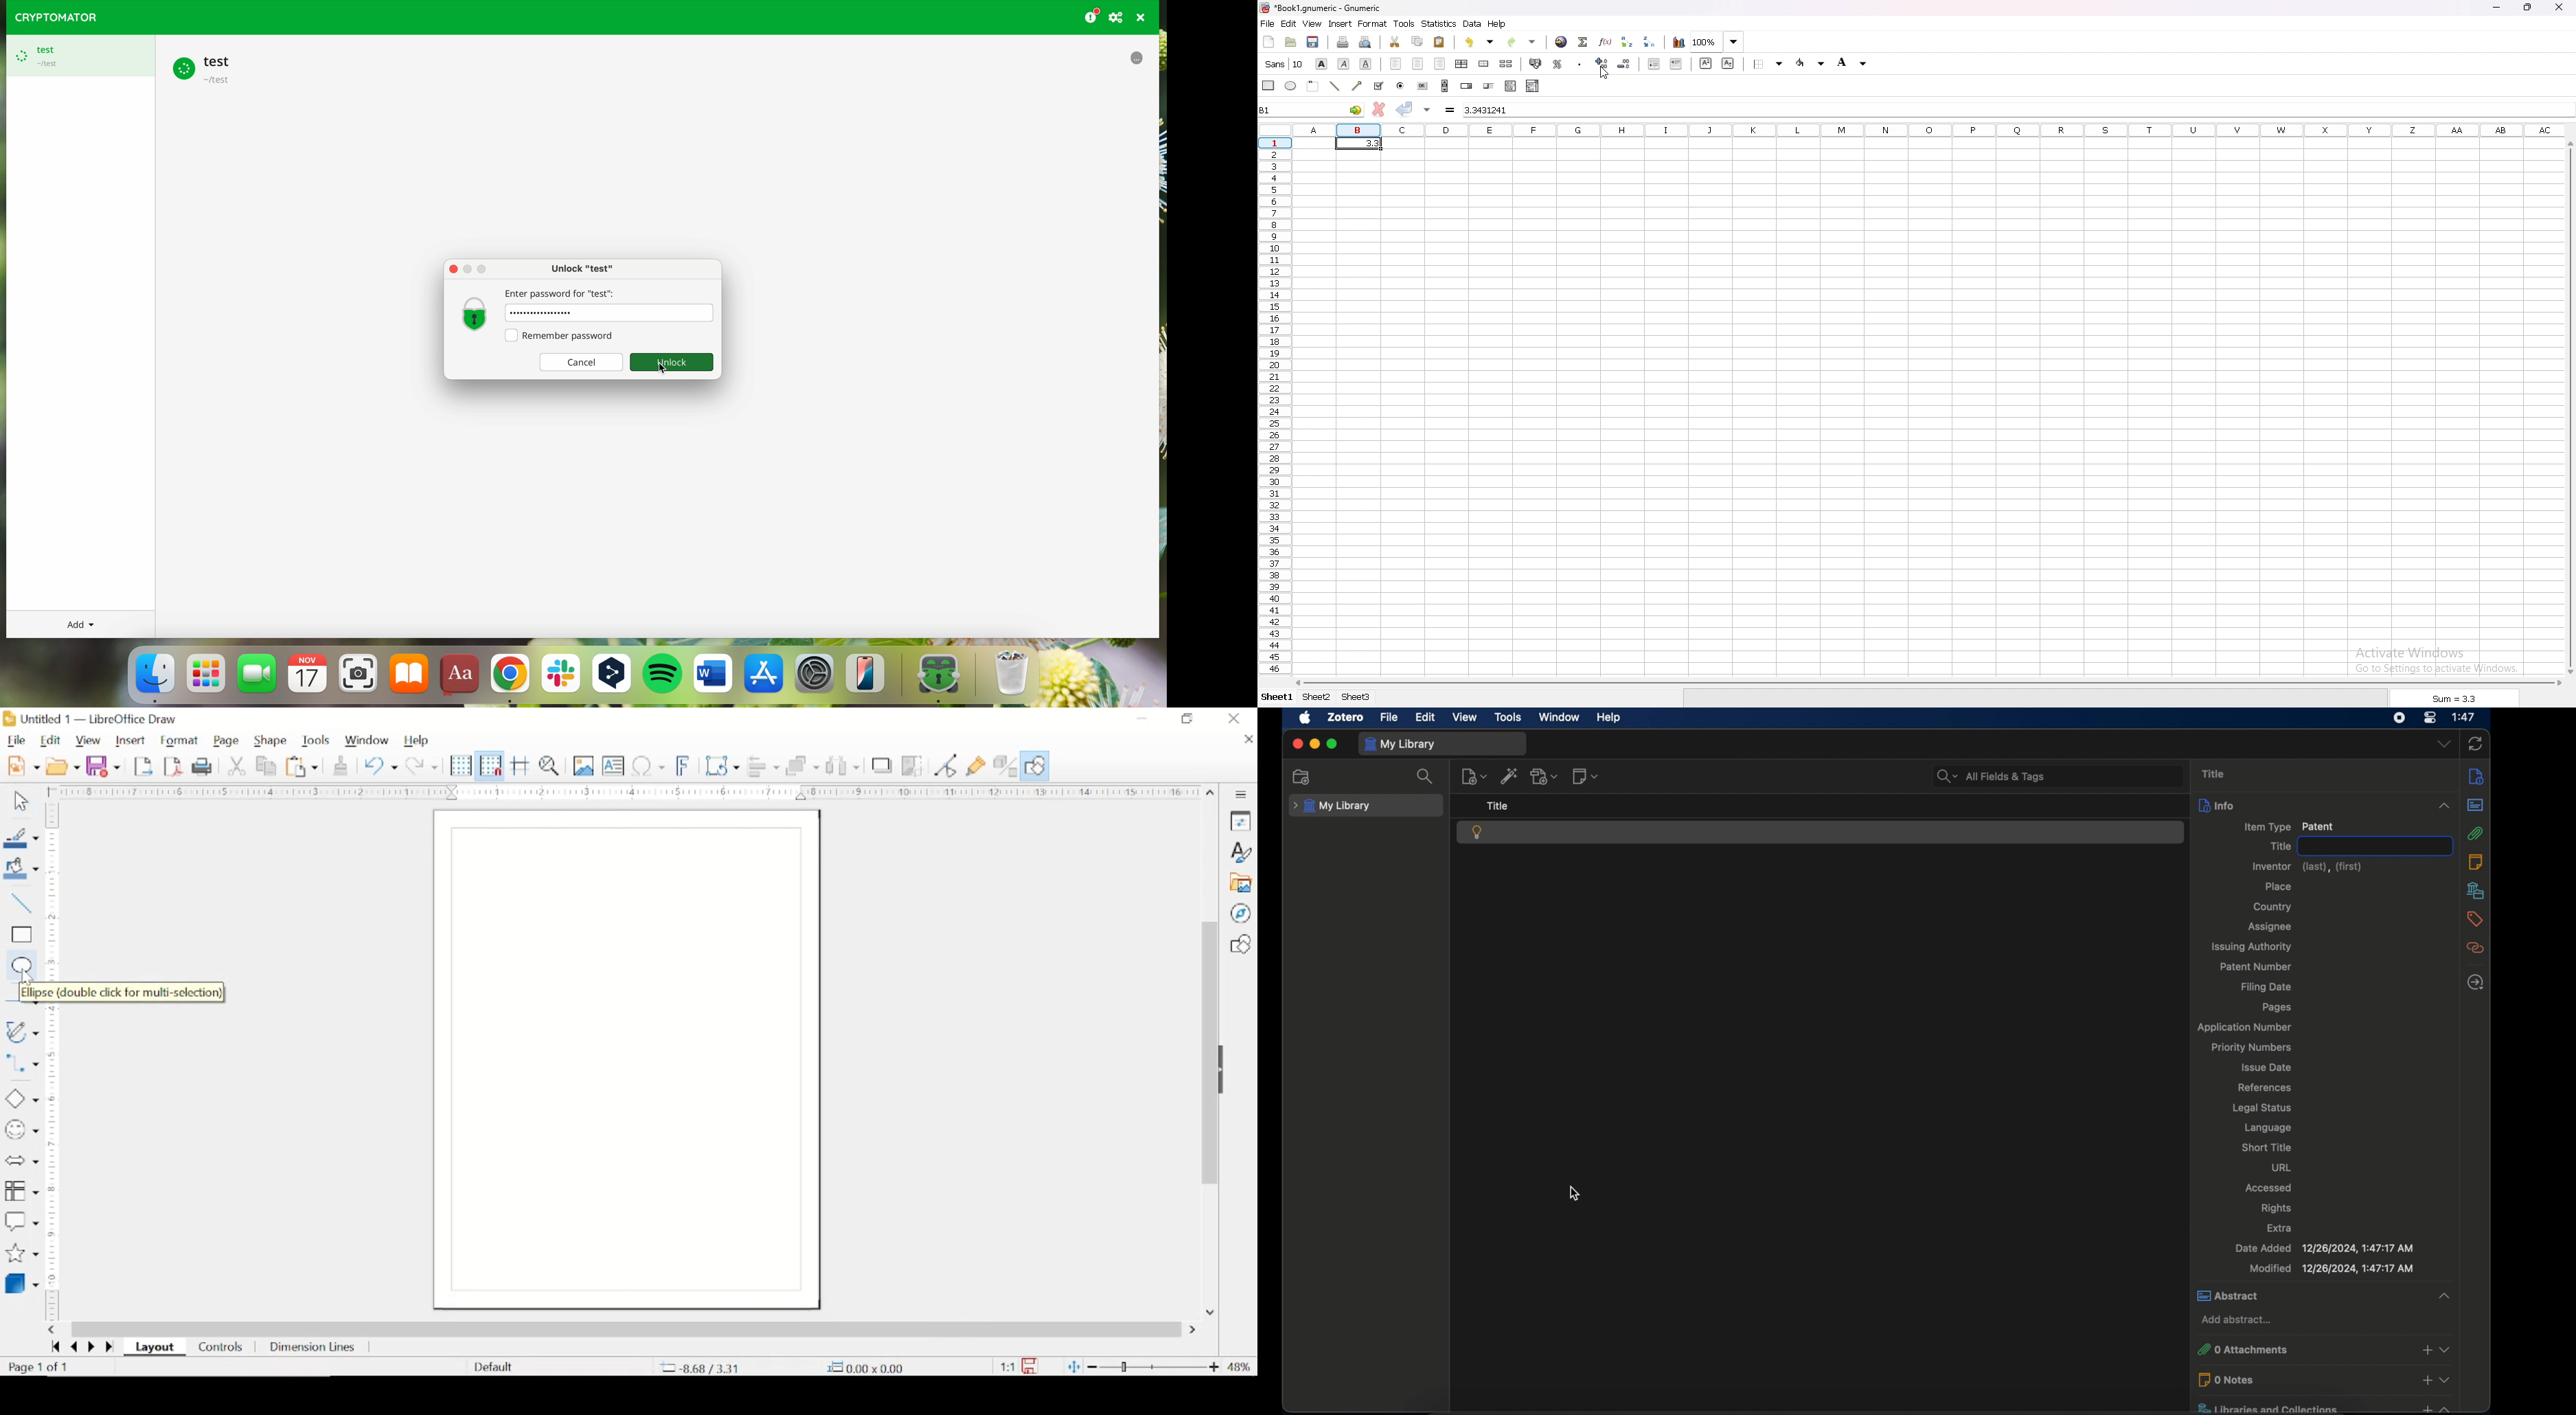 This screenshot has width=2576, height=1428. Describe the element at coordinates (1343, 42) in the screenshot. I see `print` at that location.